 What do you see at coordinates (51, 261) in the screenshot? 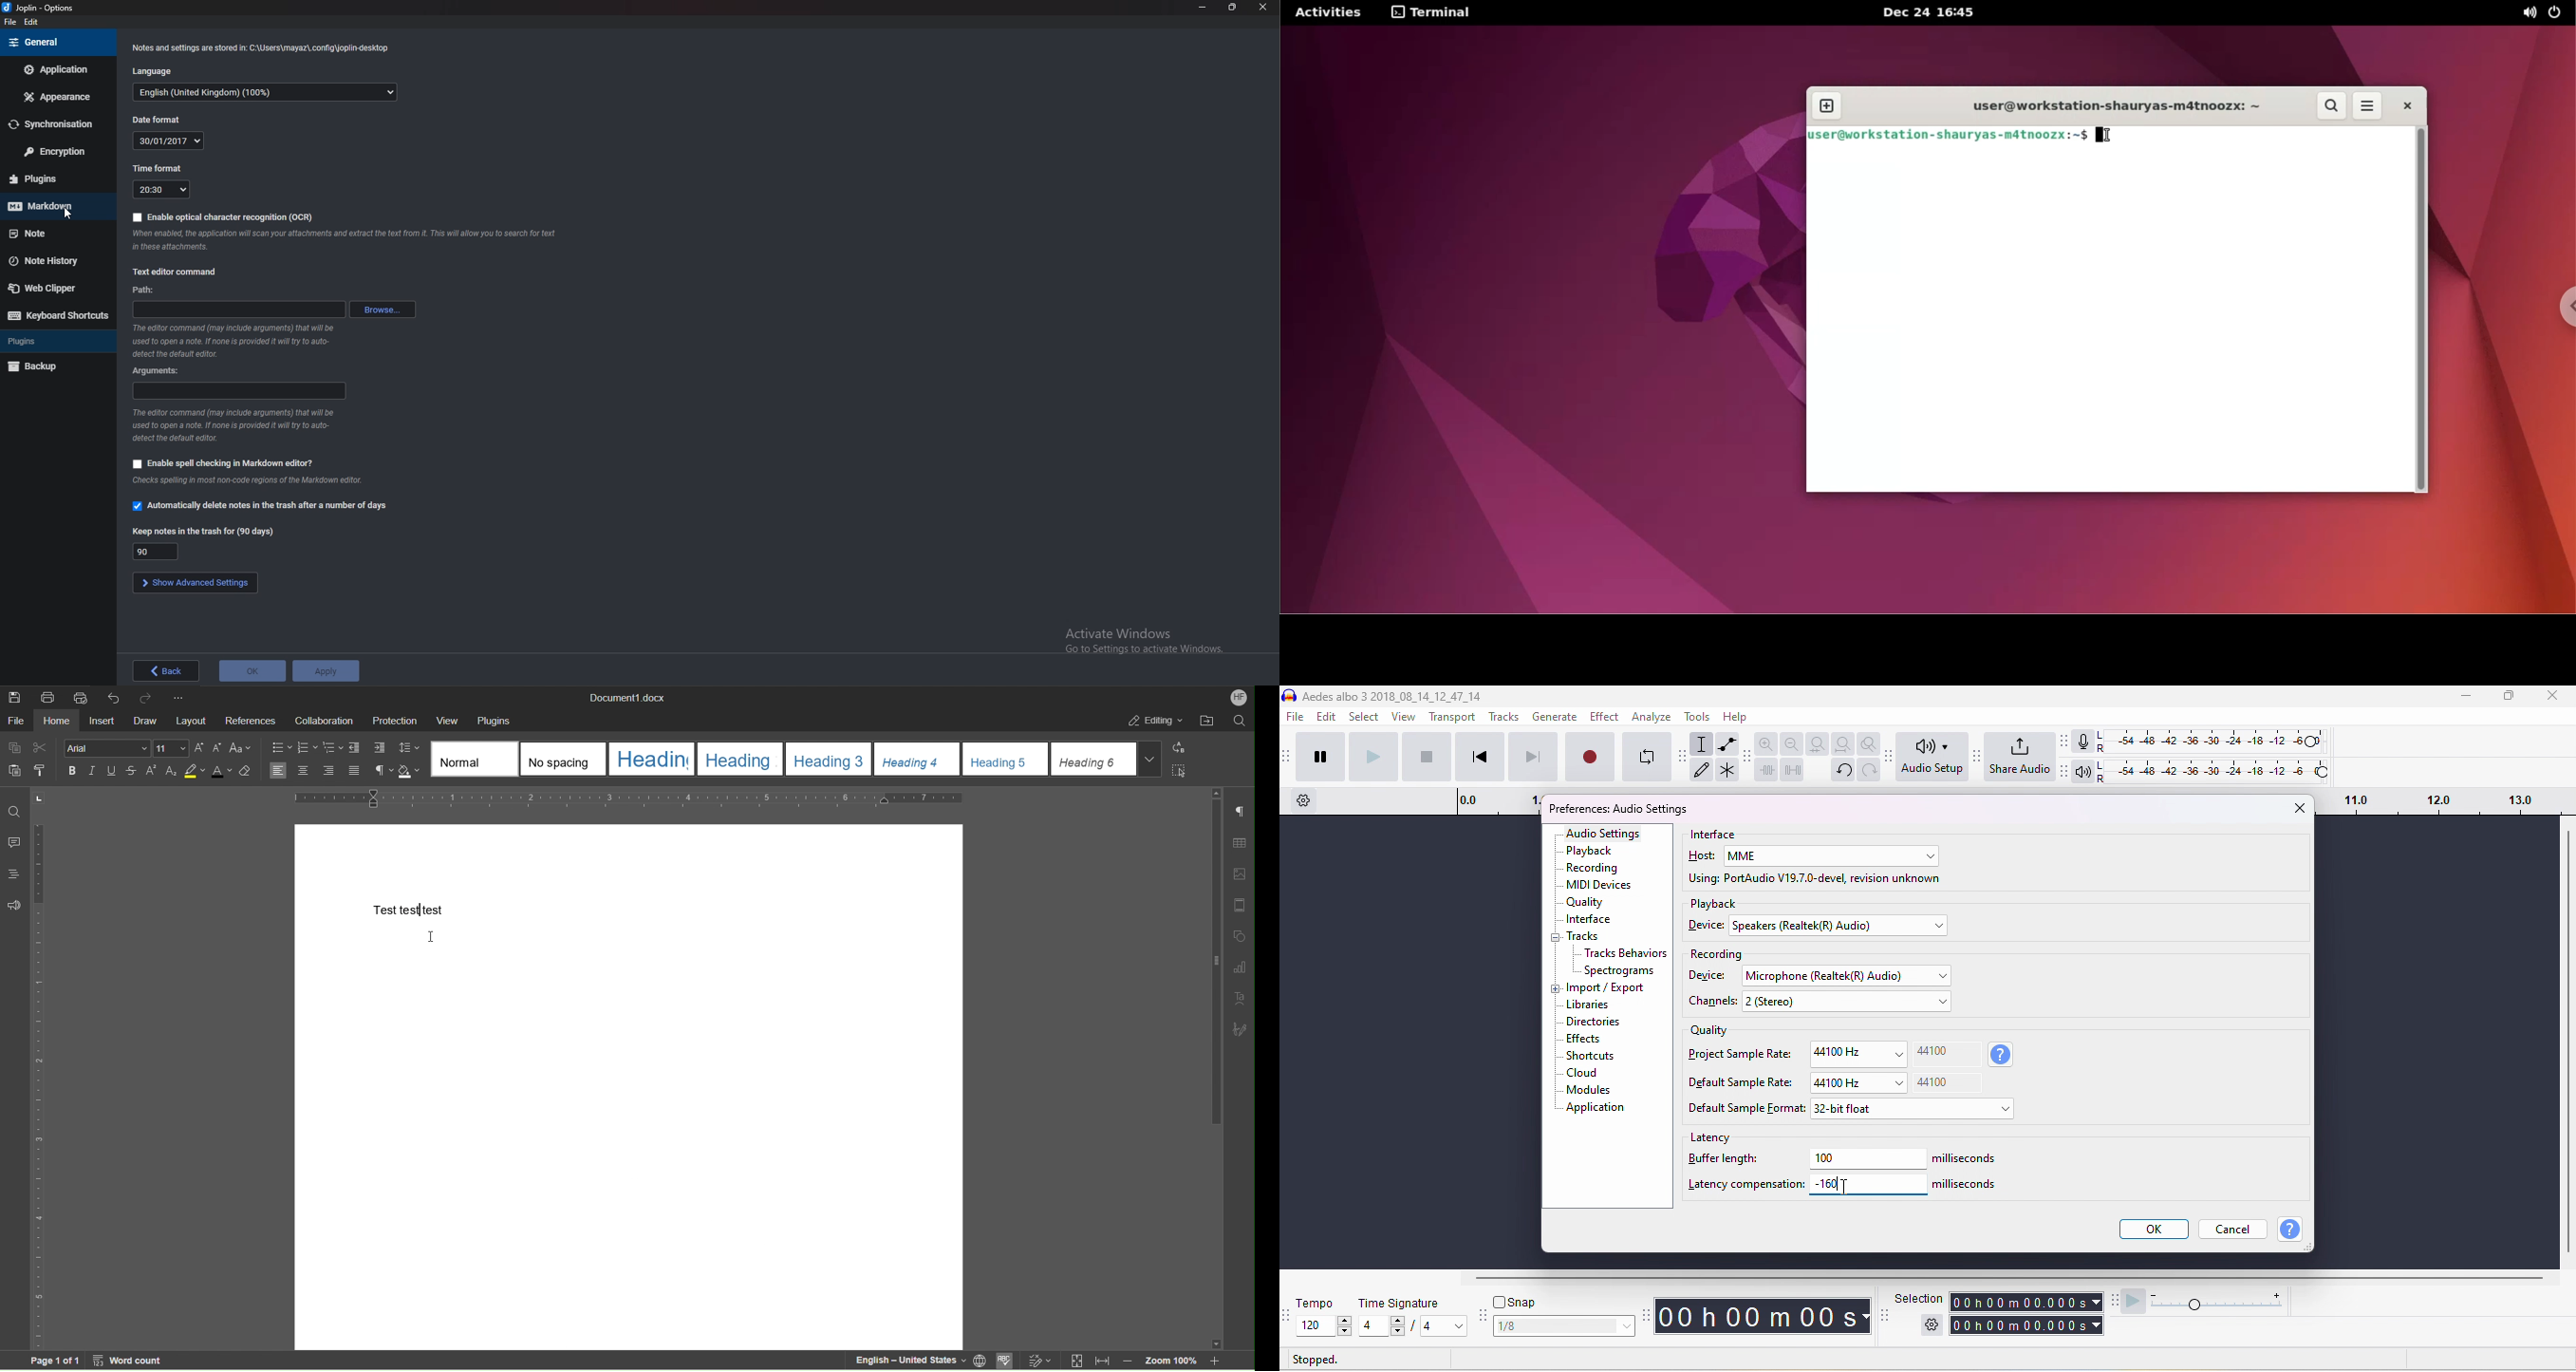
I see `Note history` at bounding box center [51, 261].